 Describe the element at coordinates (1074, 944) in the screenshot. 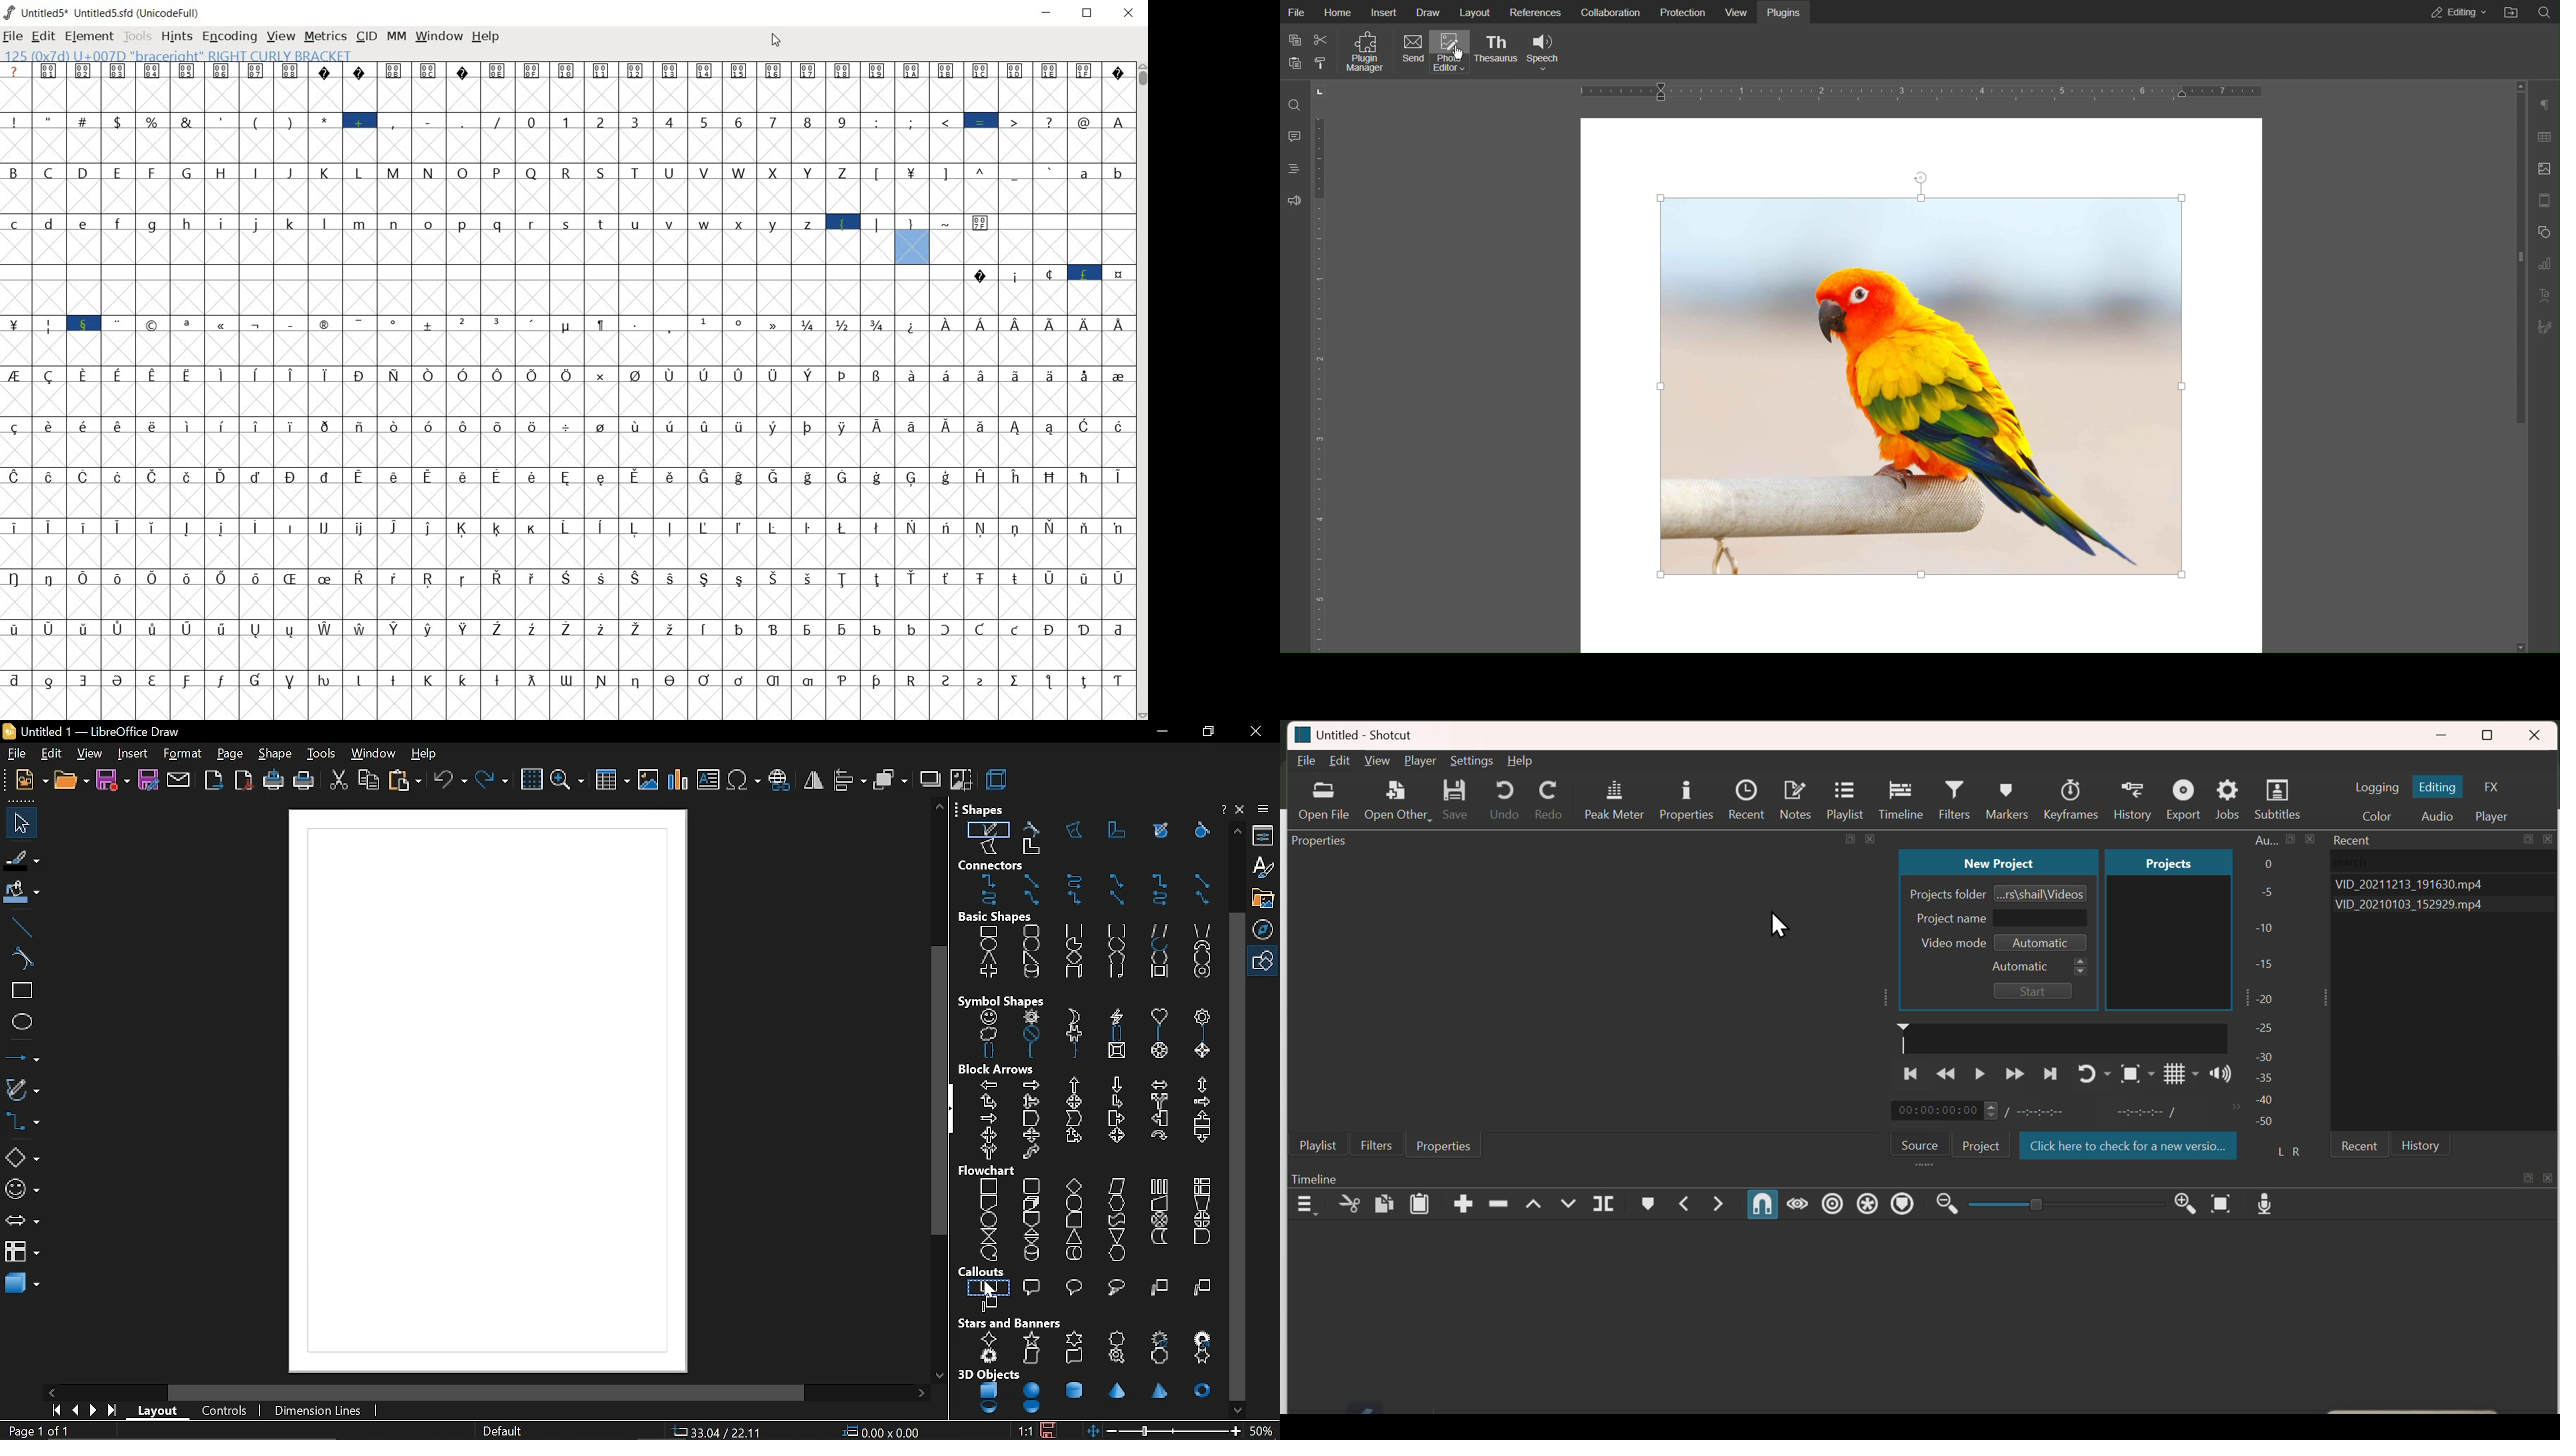

I see `circle pie` at that location.